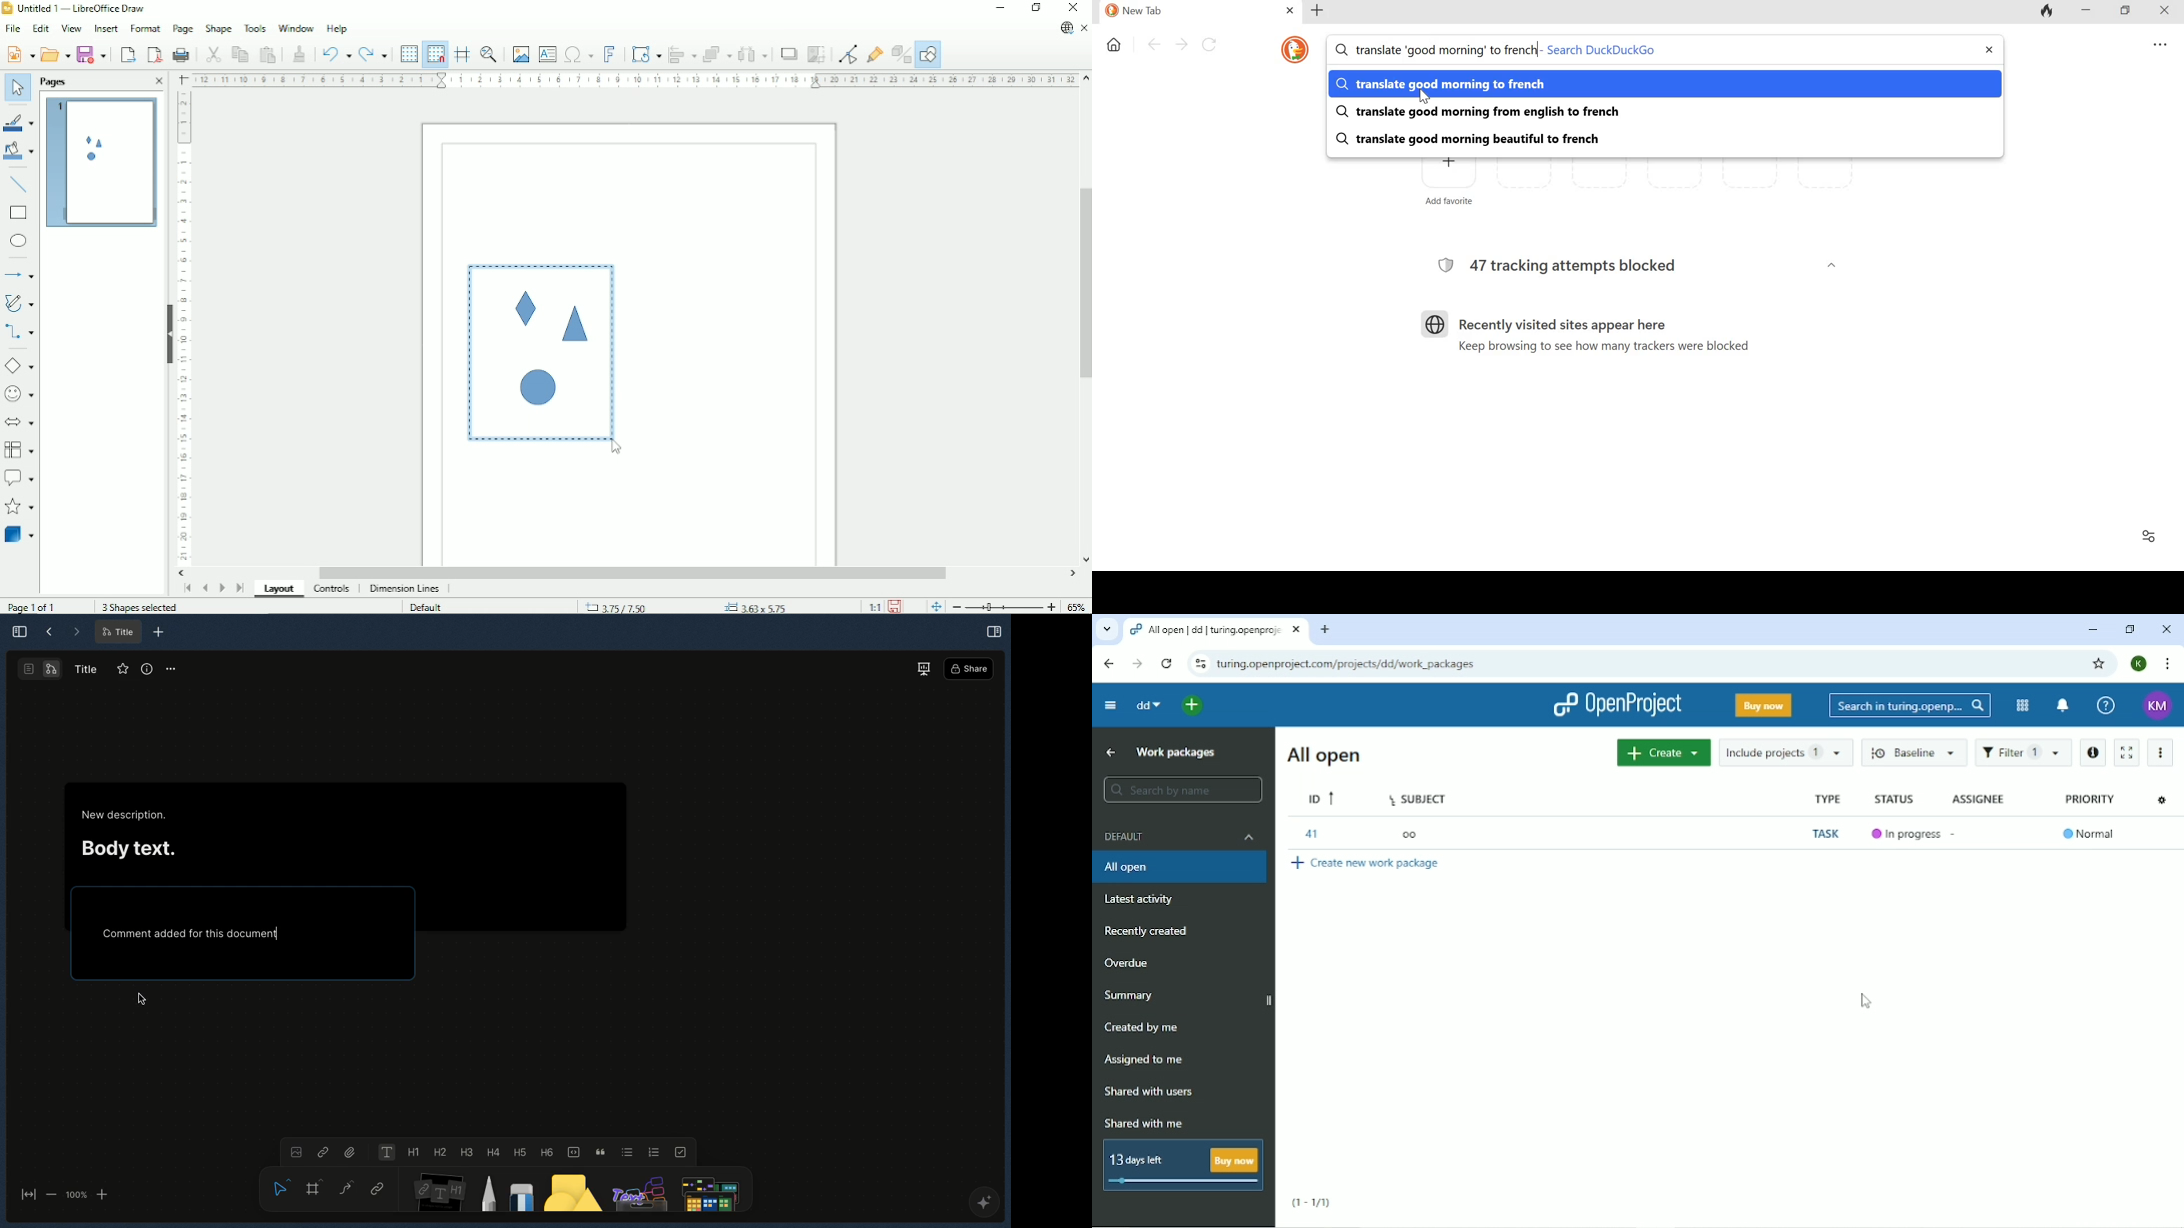  What do you see at coordinates (102, 1195) in the screenshot?
I see `zoom in` at bounding box center [102, 1195].